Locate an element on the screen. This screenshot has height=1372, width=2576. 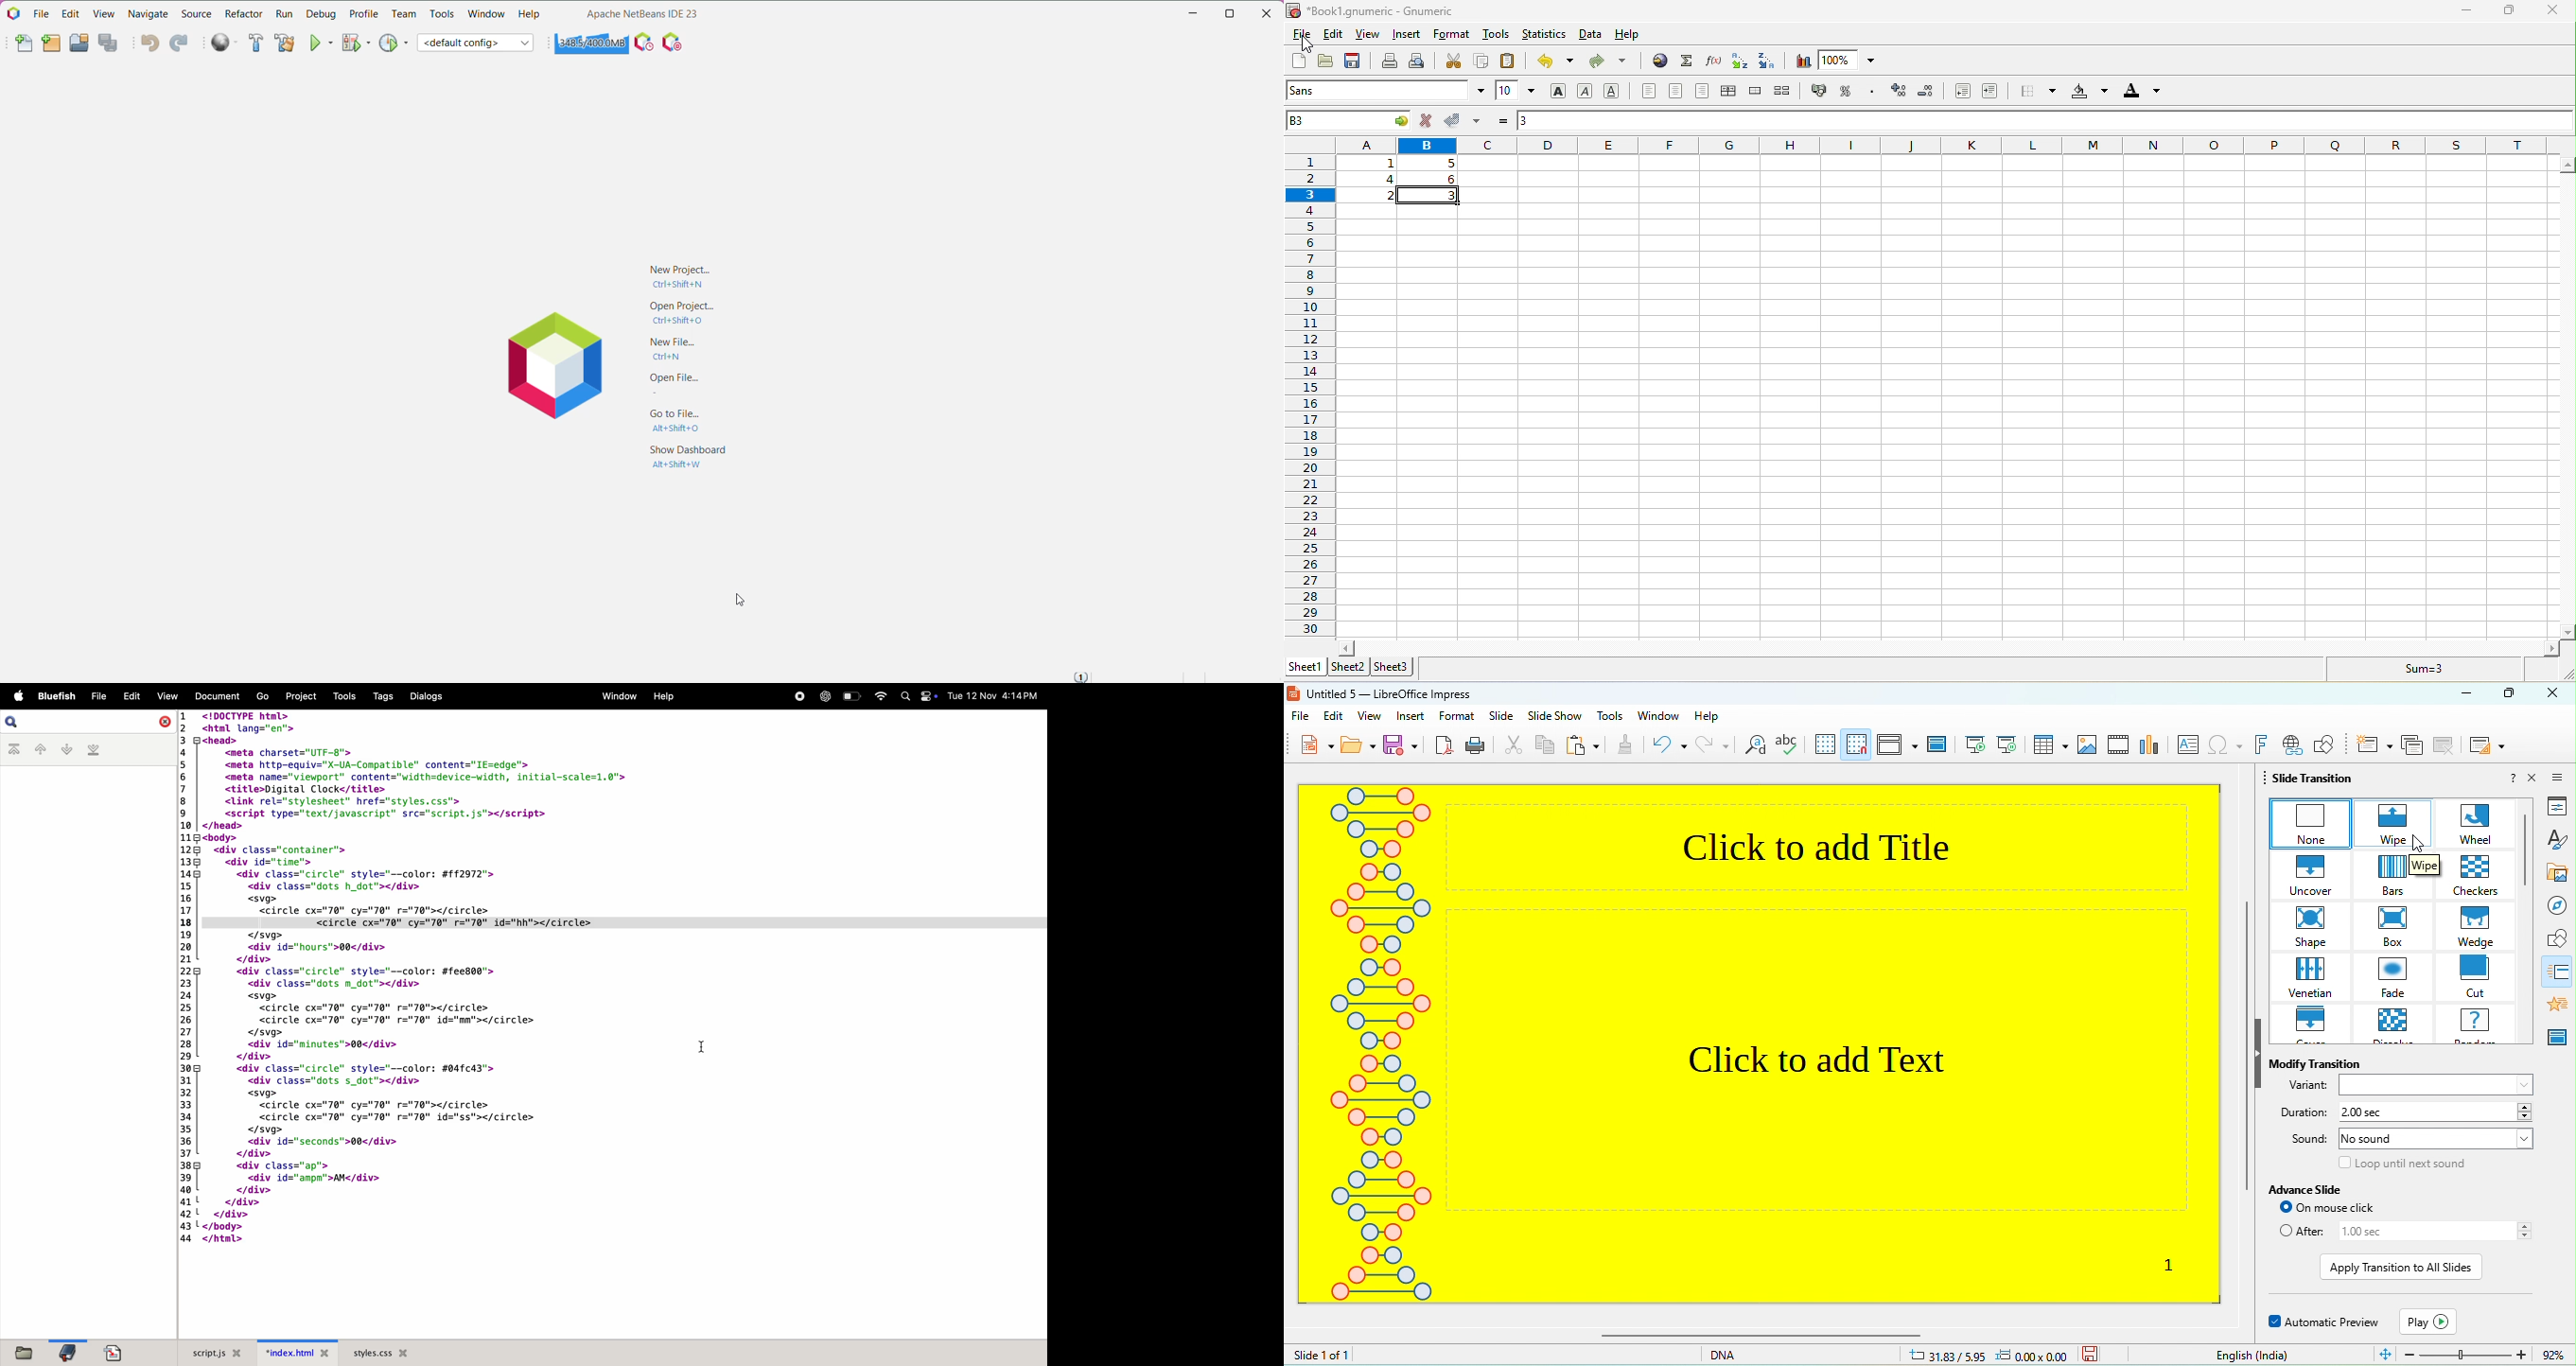
wheel is located at coordinates (2480, 825).